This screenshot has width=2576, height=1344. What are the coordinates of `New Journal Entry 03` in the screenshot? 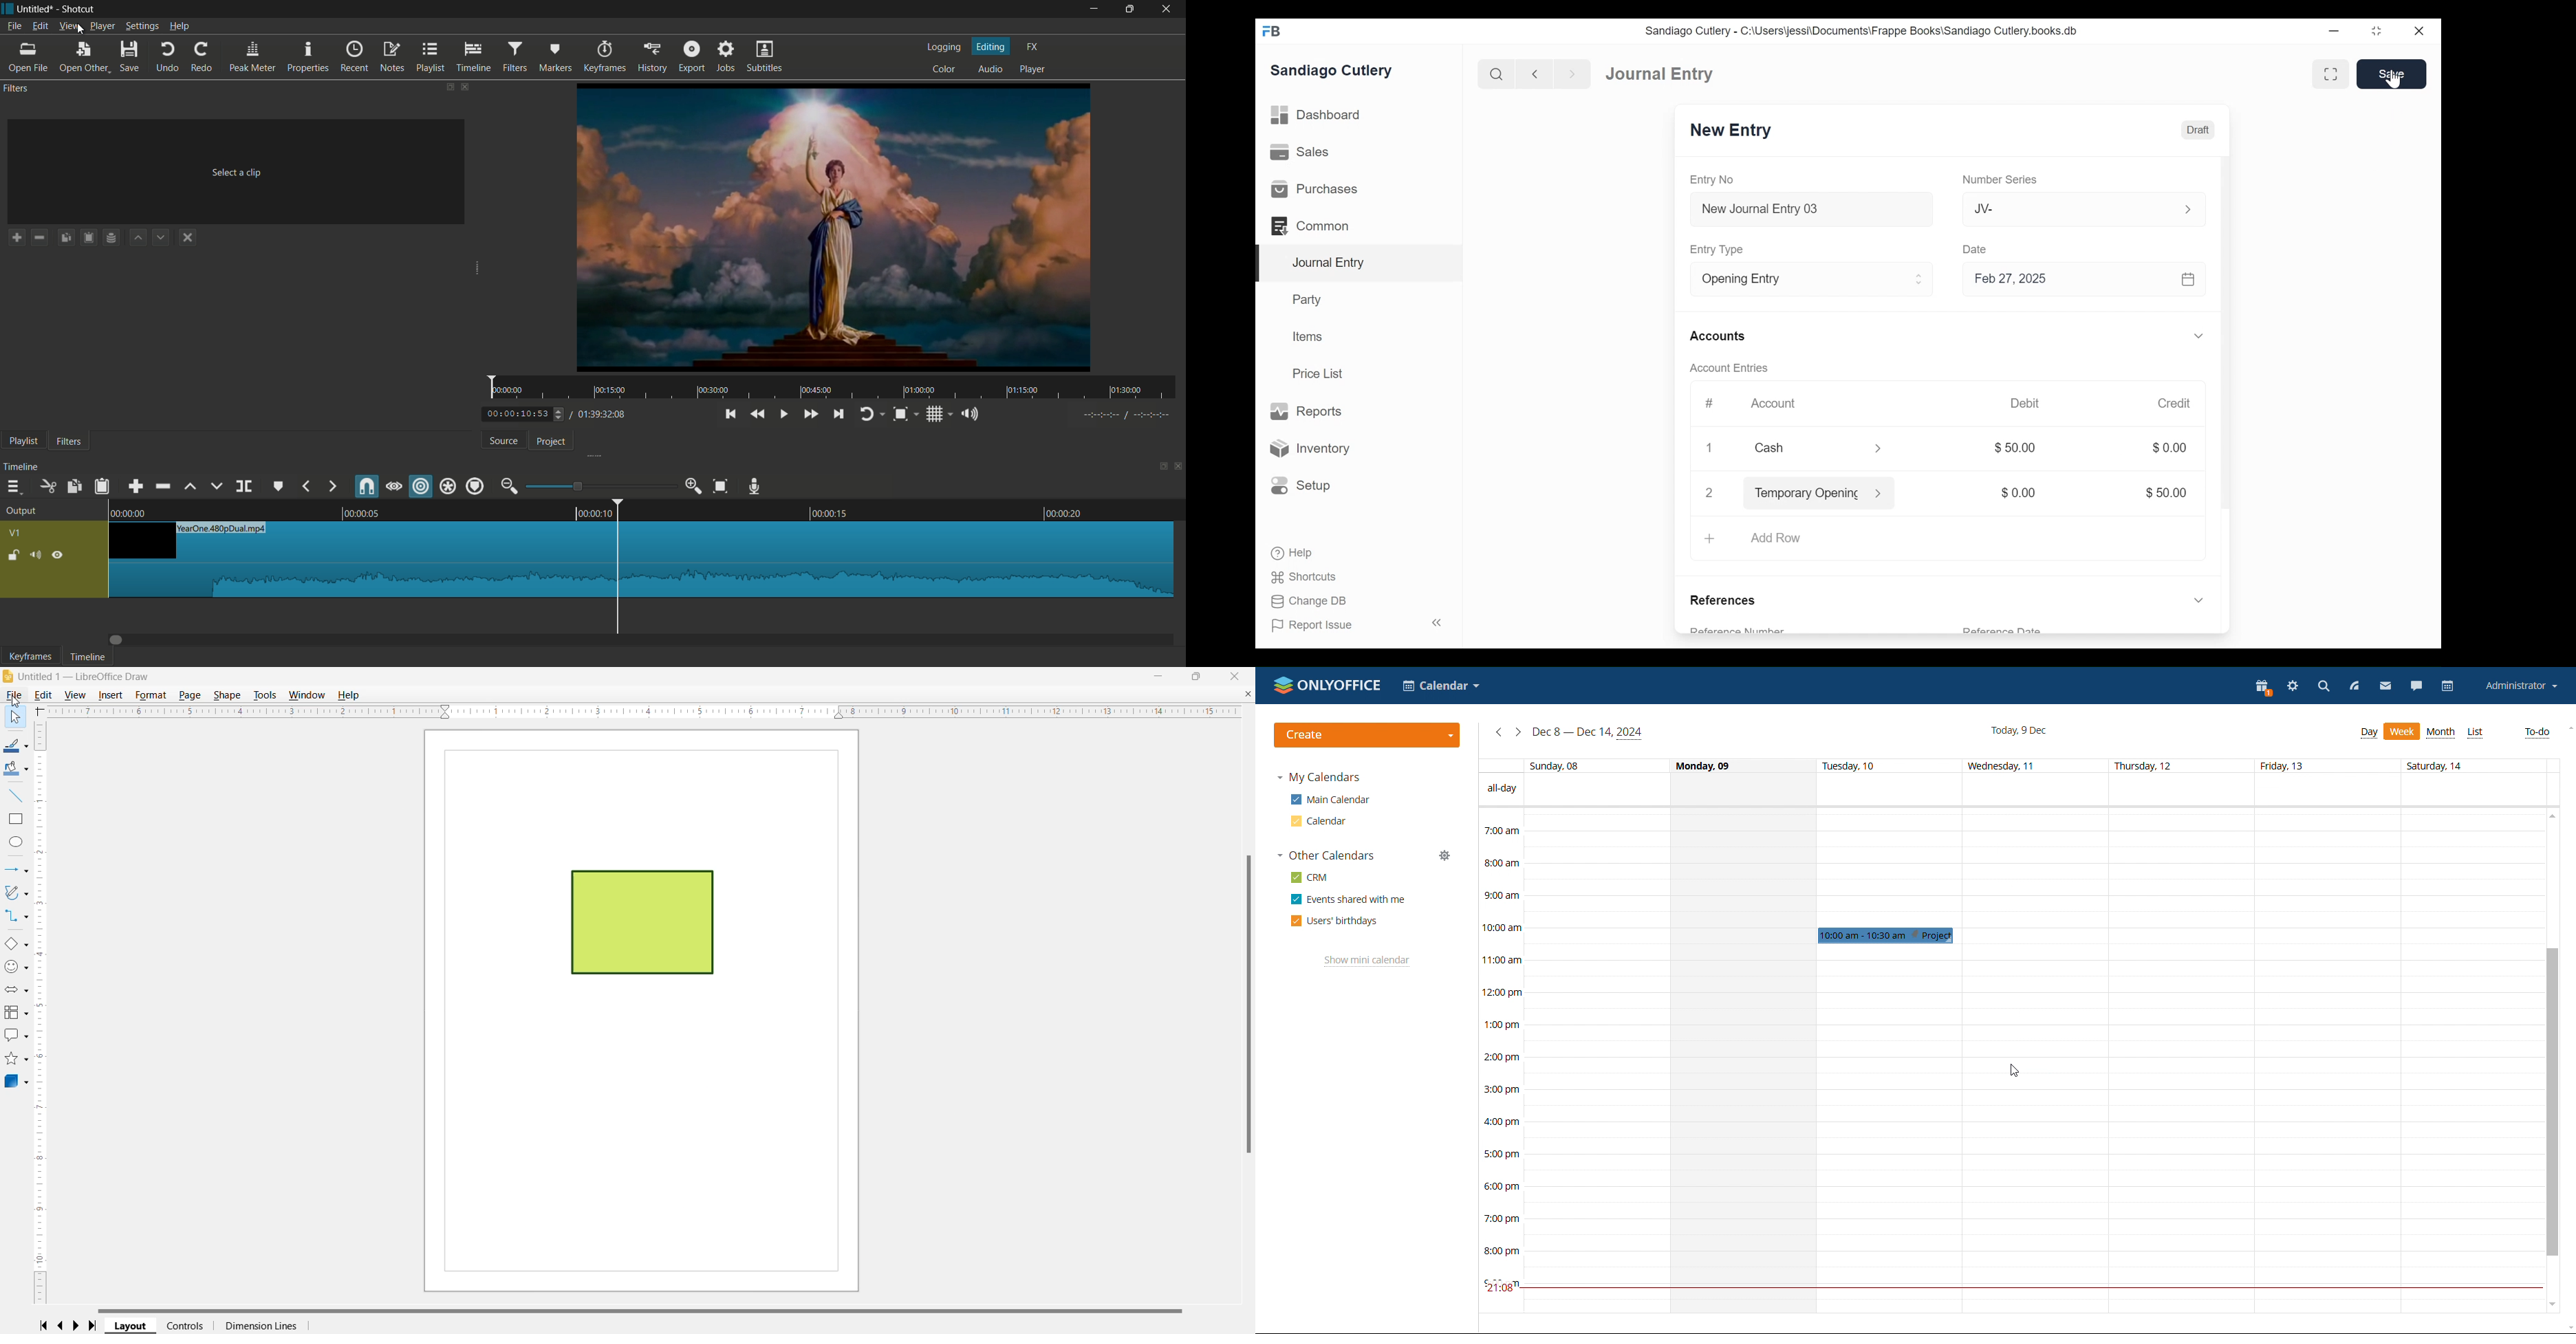 It's located at (1808, 209).